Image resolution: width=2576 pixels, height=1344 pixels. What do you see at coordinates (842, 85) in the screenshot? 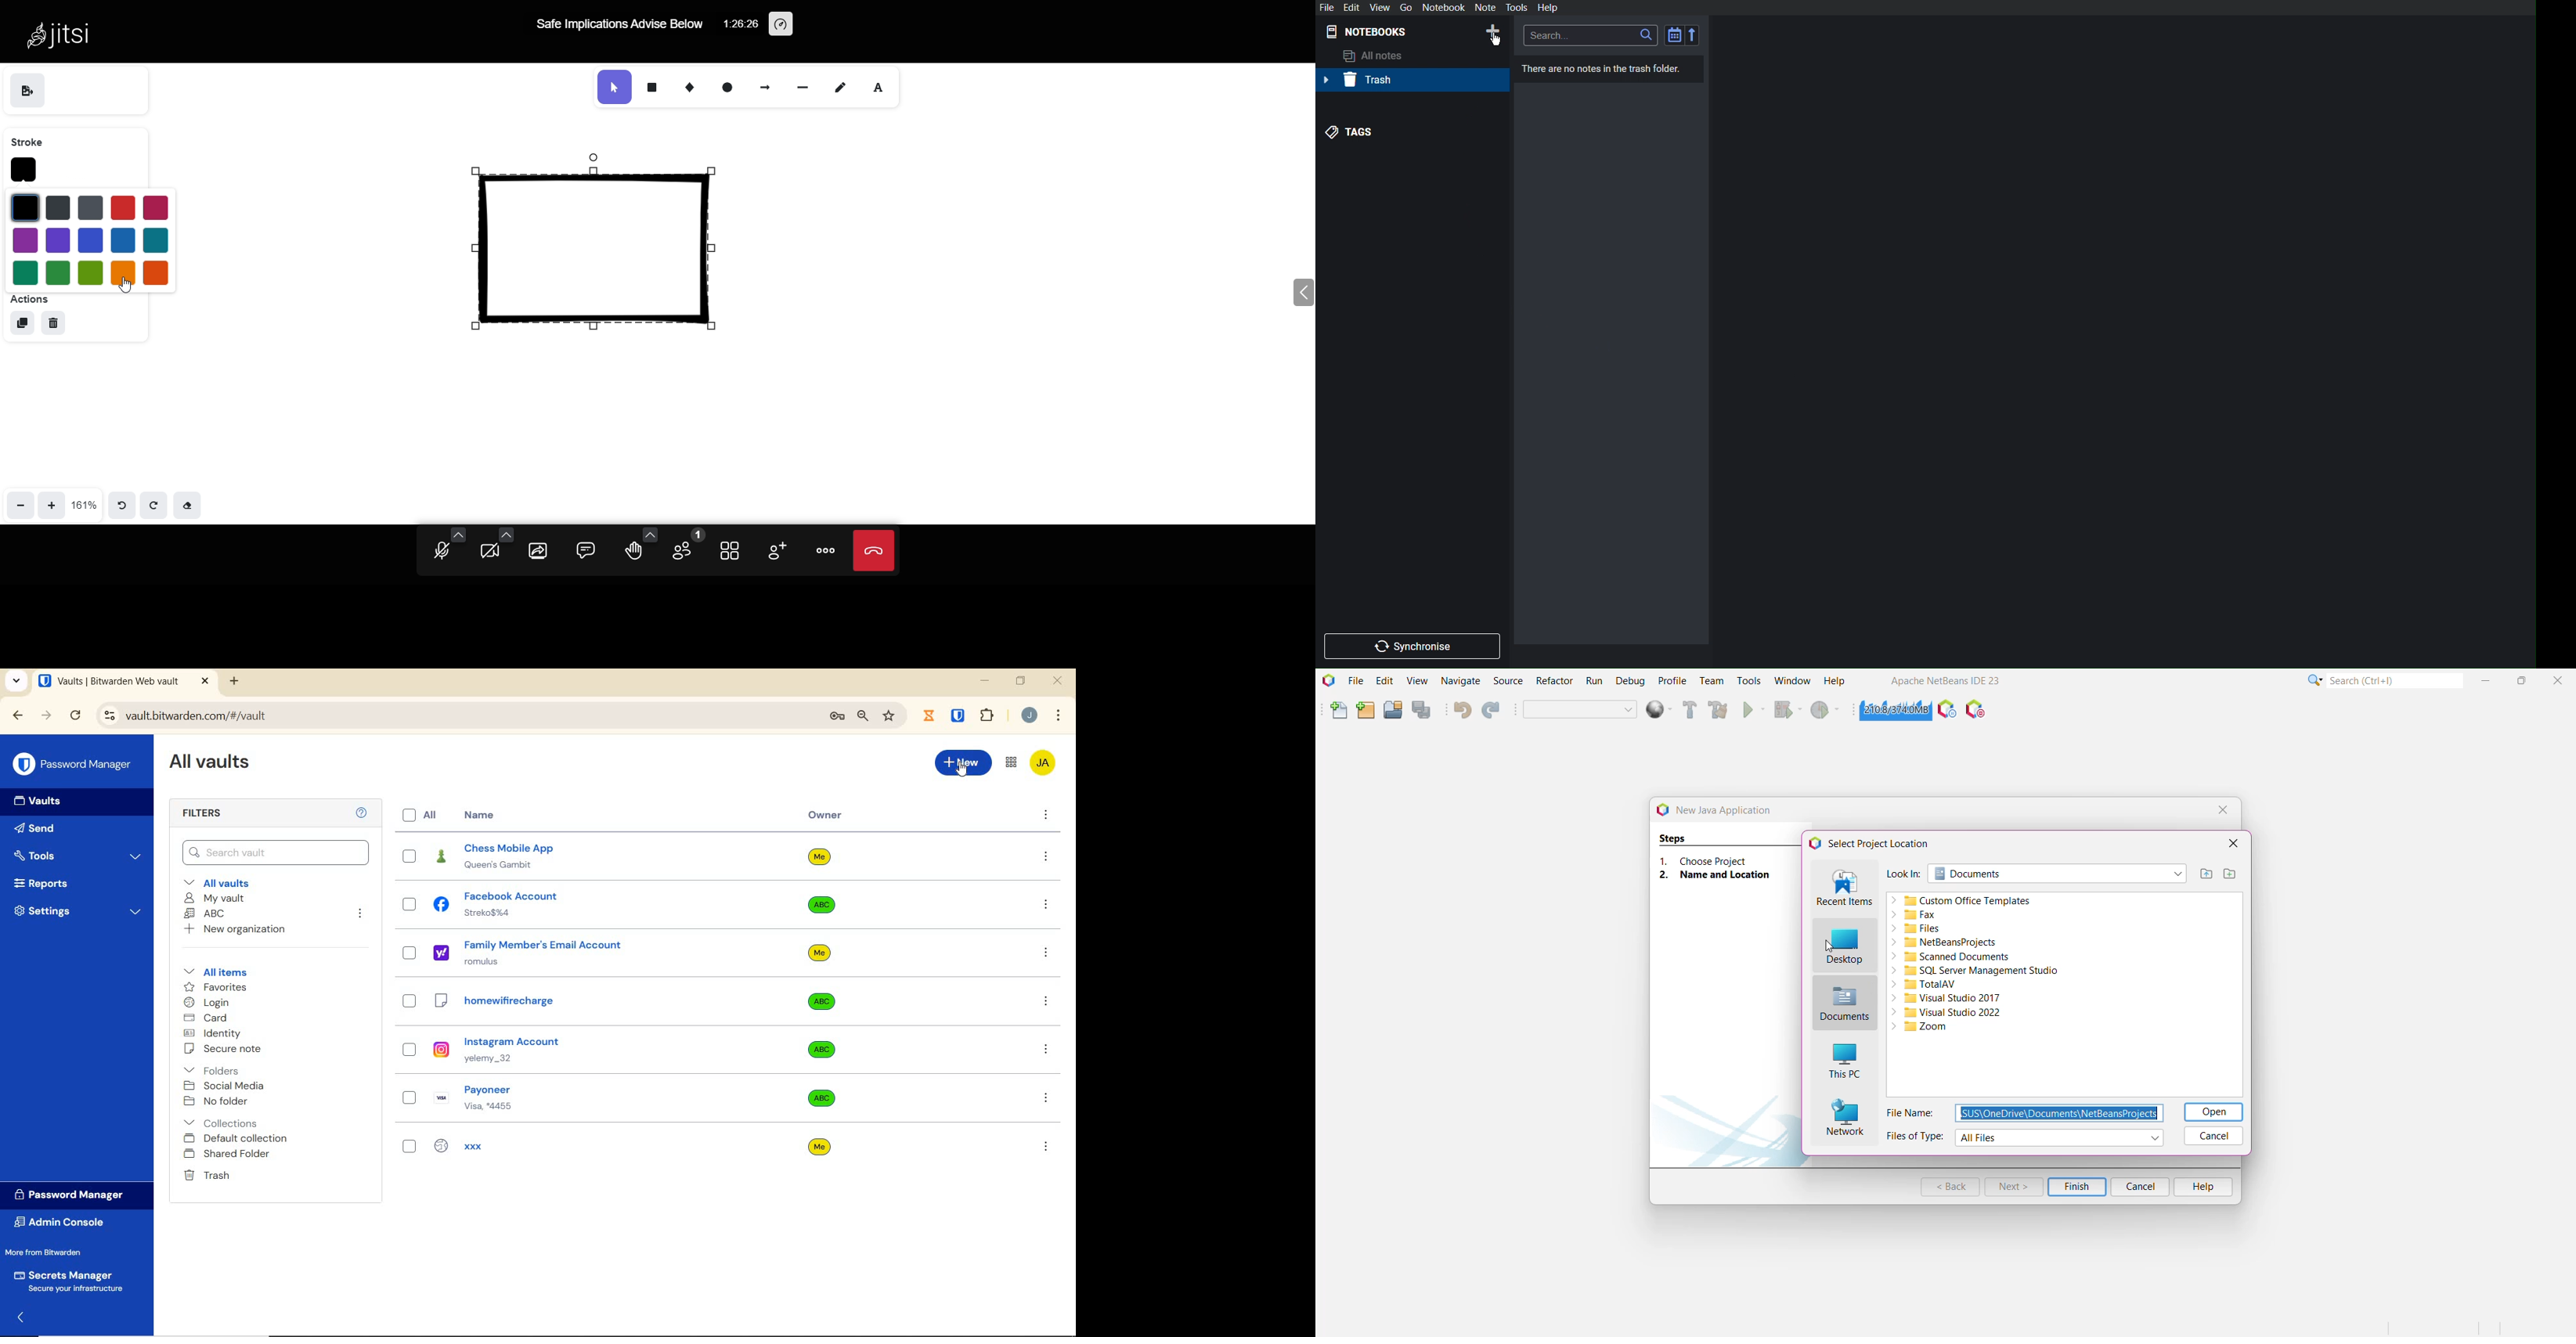
I see `draw` at bounding box center [842, 85].